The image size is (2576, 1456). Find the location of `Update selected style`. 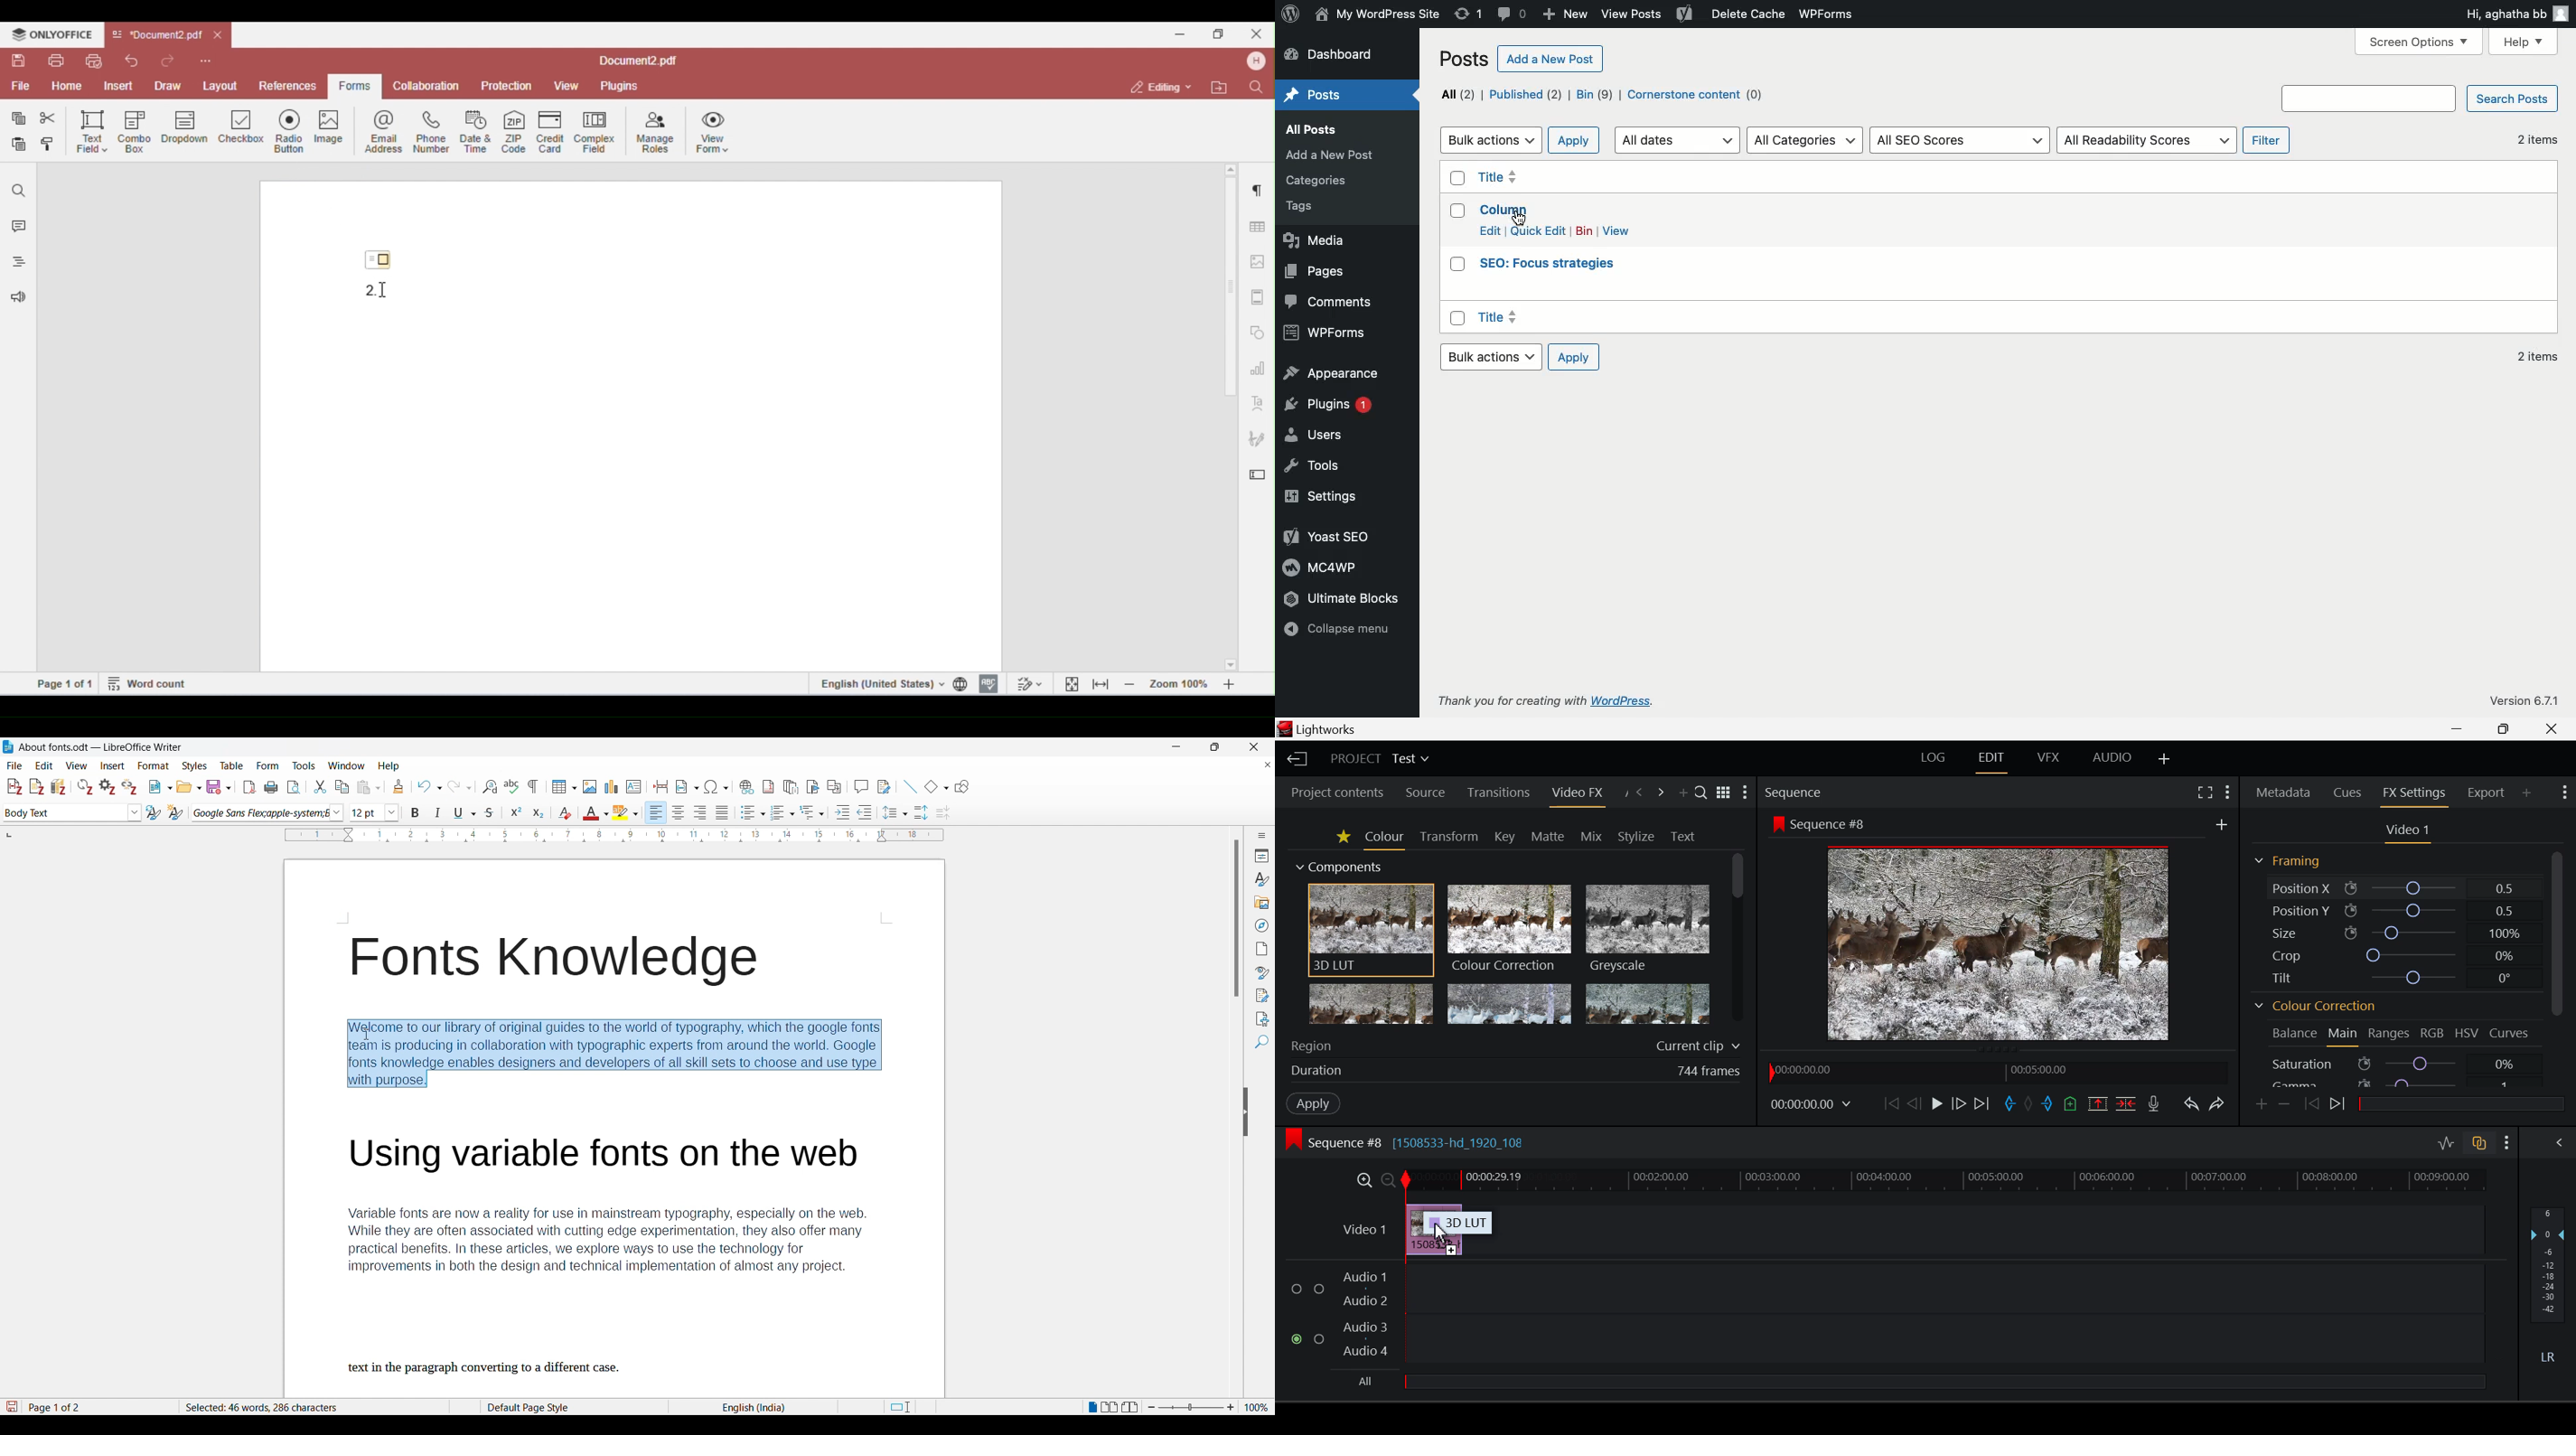

Update selected style is located at coordinates (153, 812).